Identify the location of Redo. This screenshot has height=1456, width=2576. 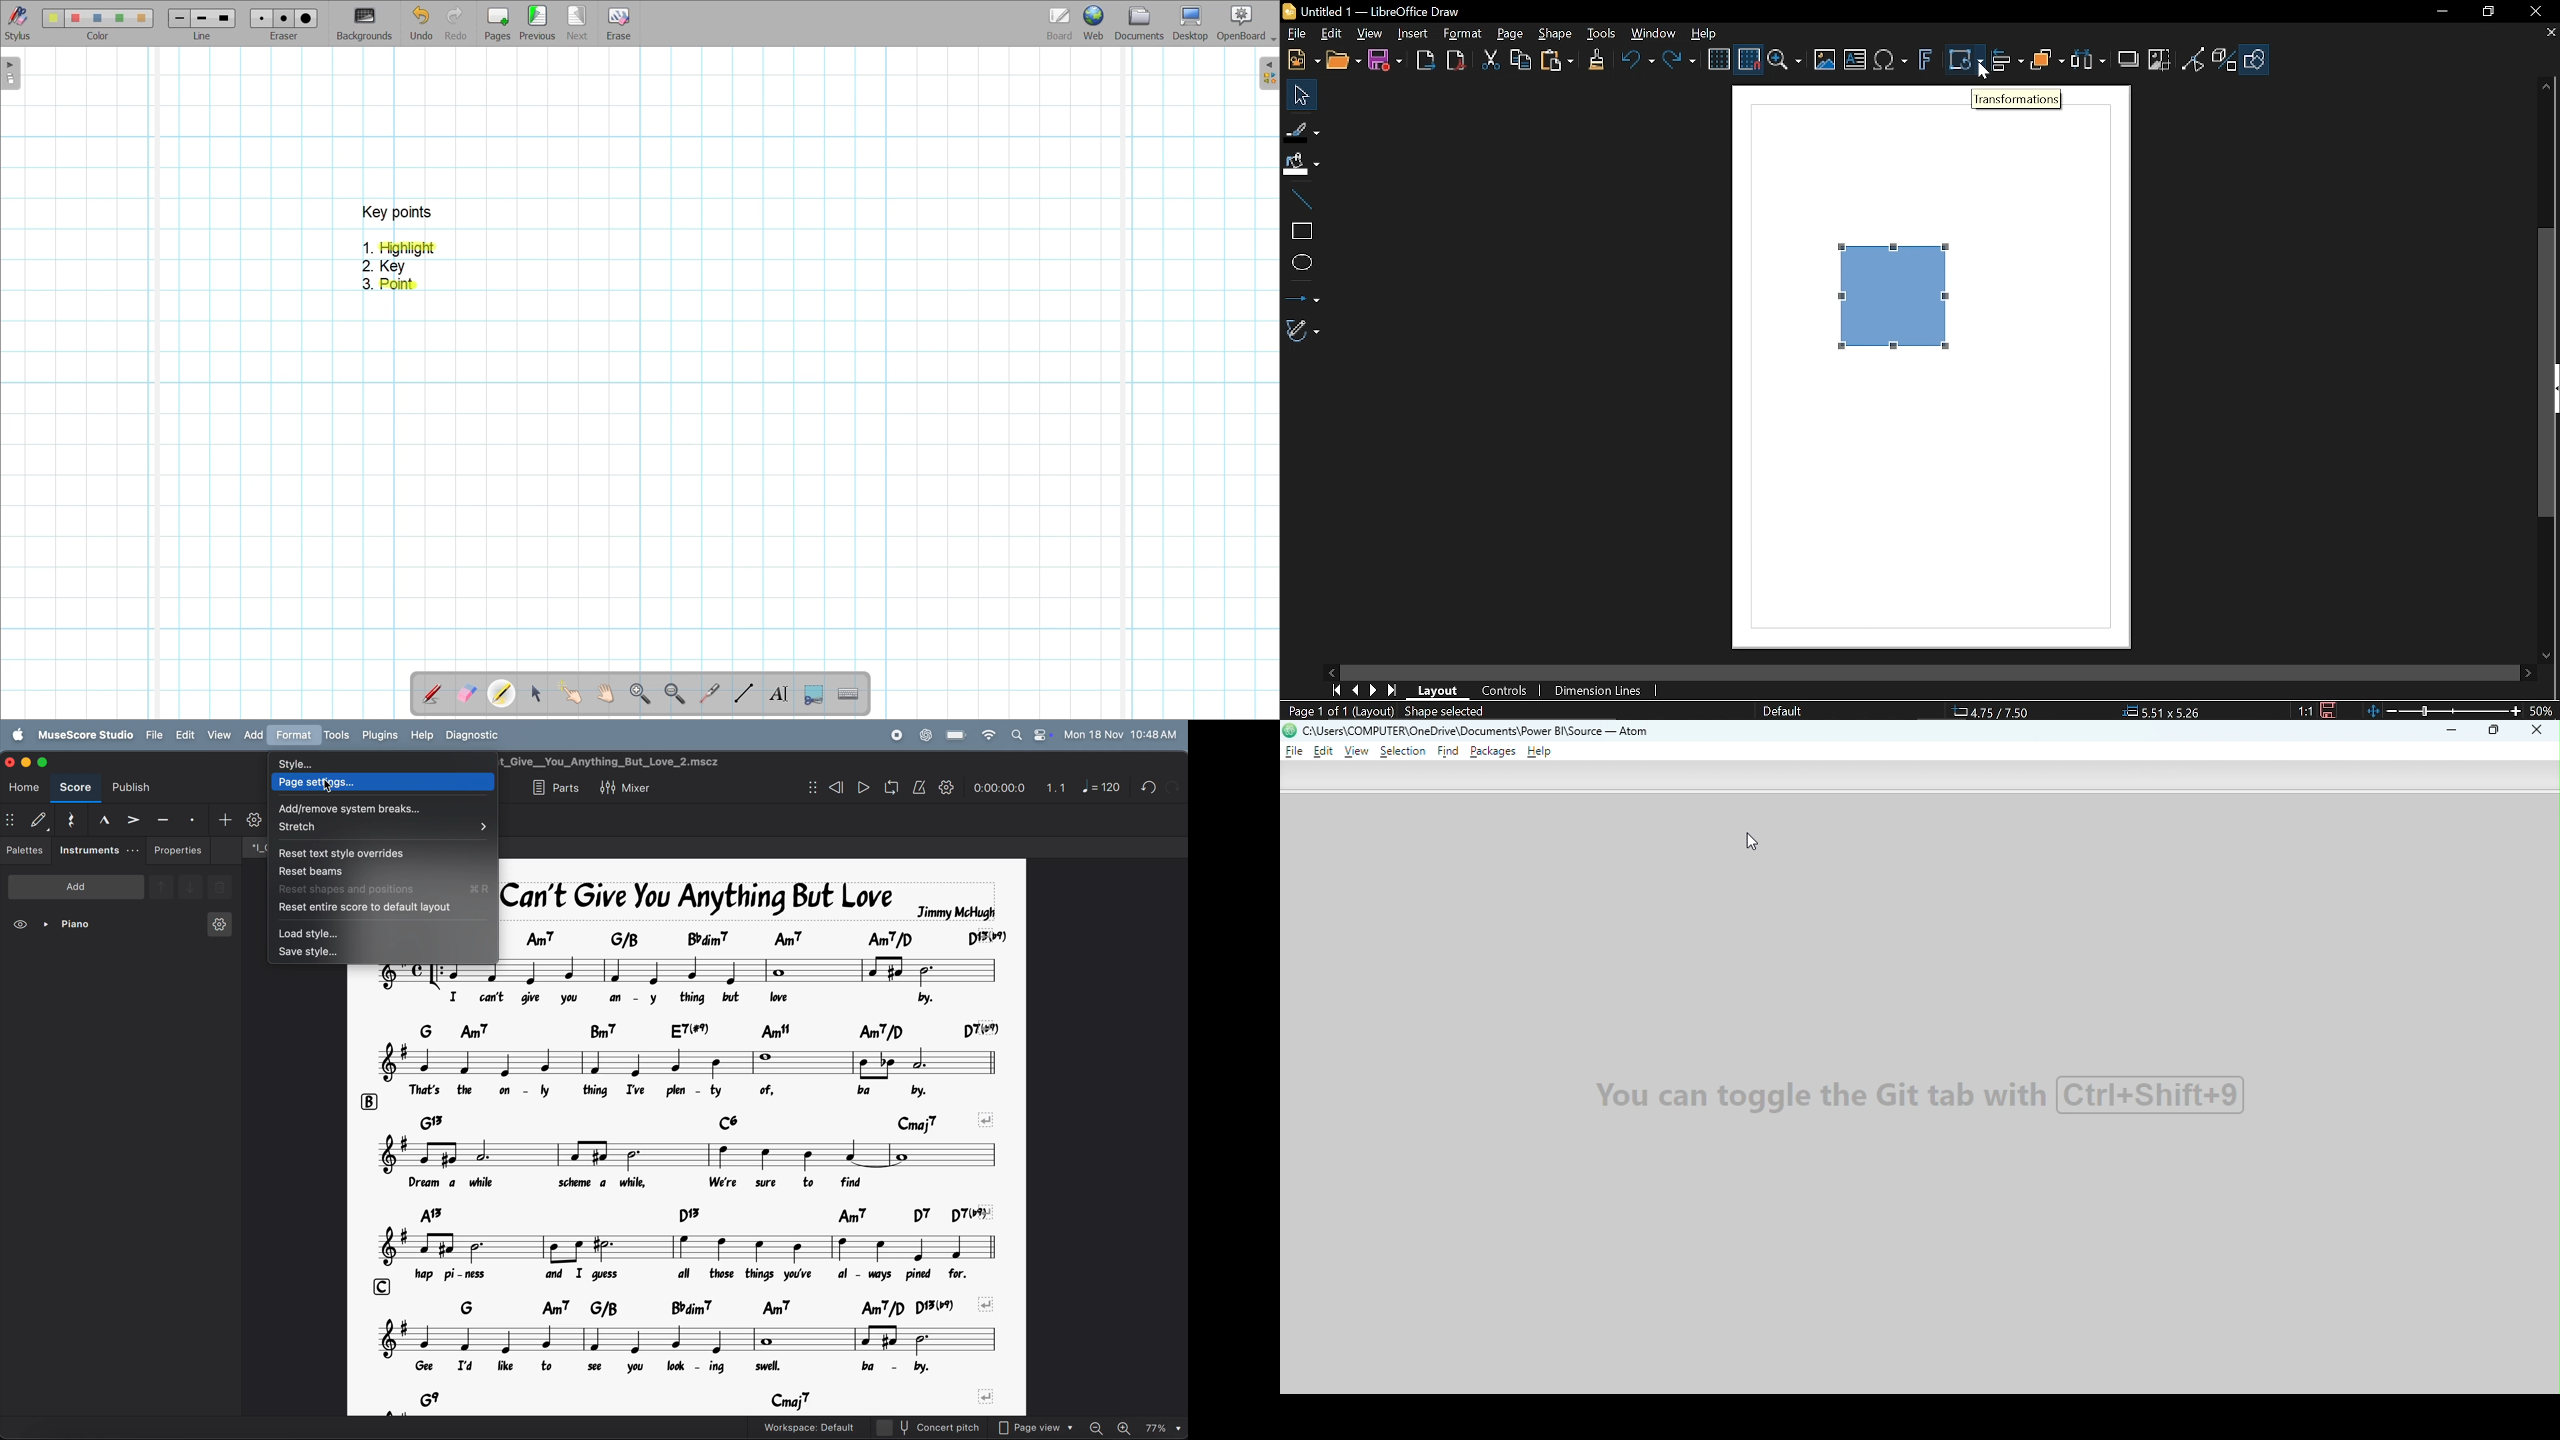
(1678, 62).